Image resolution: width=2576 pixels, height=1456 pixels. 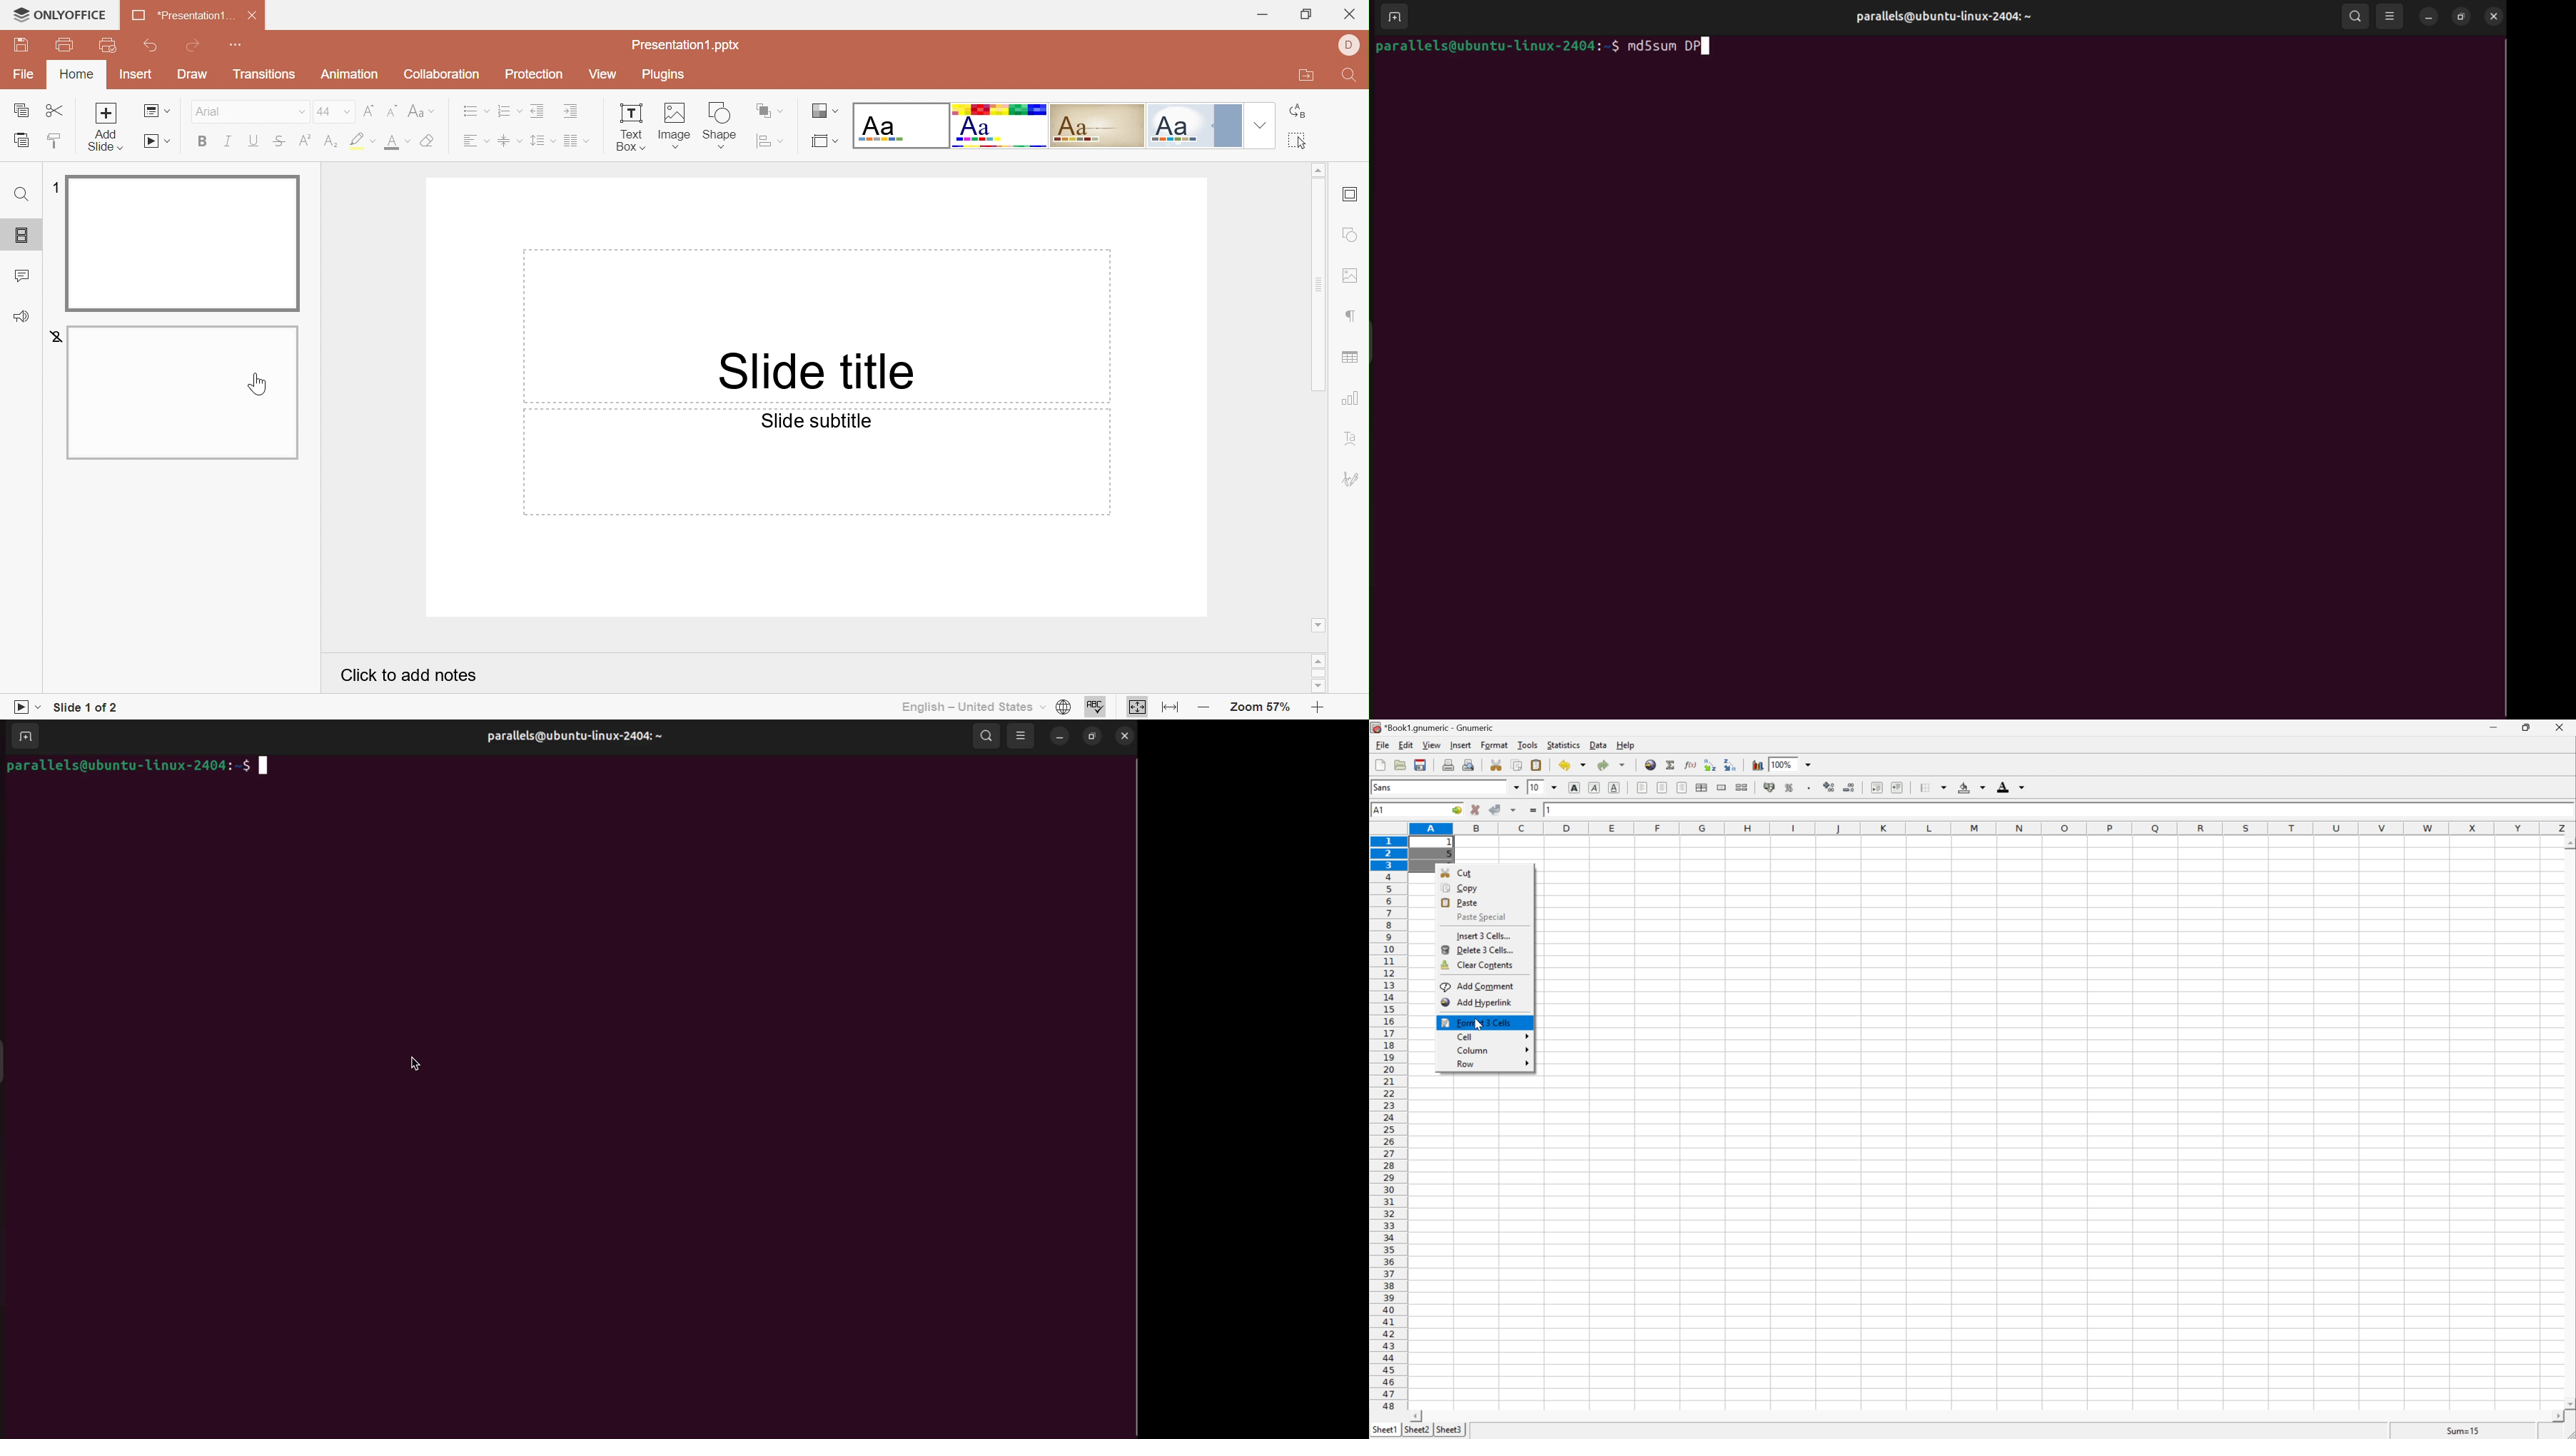 What do you see at coordinates (391, 110) in the screenshot?
I see `Decrement font size` at bounding box center [391, 110].